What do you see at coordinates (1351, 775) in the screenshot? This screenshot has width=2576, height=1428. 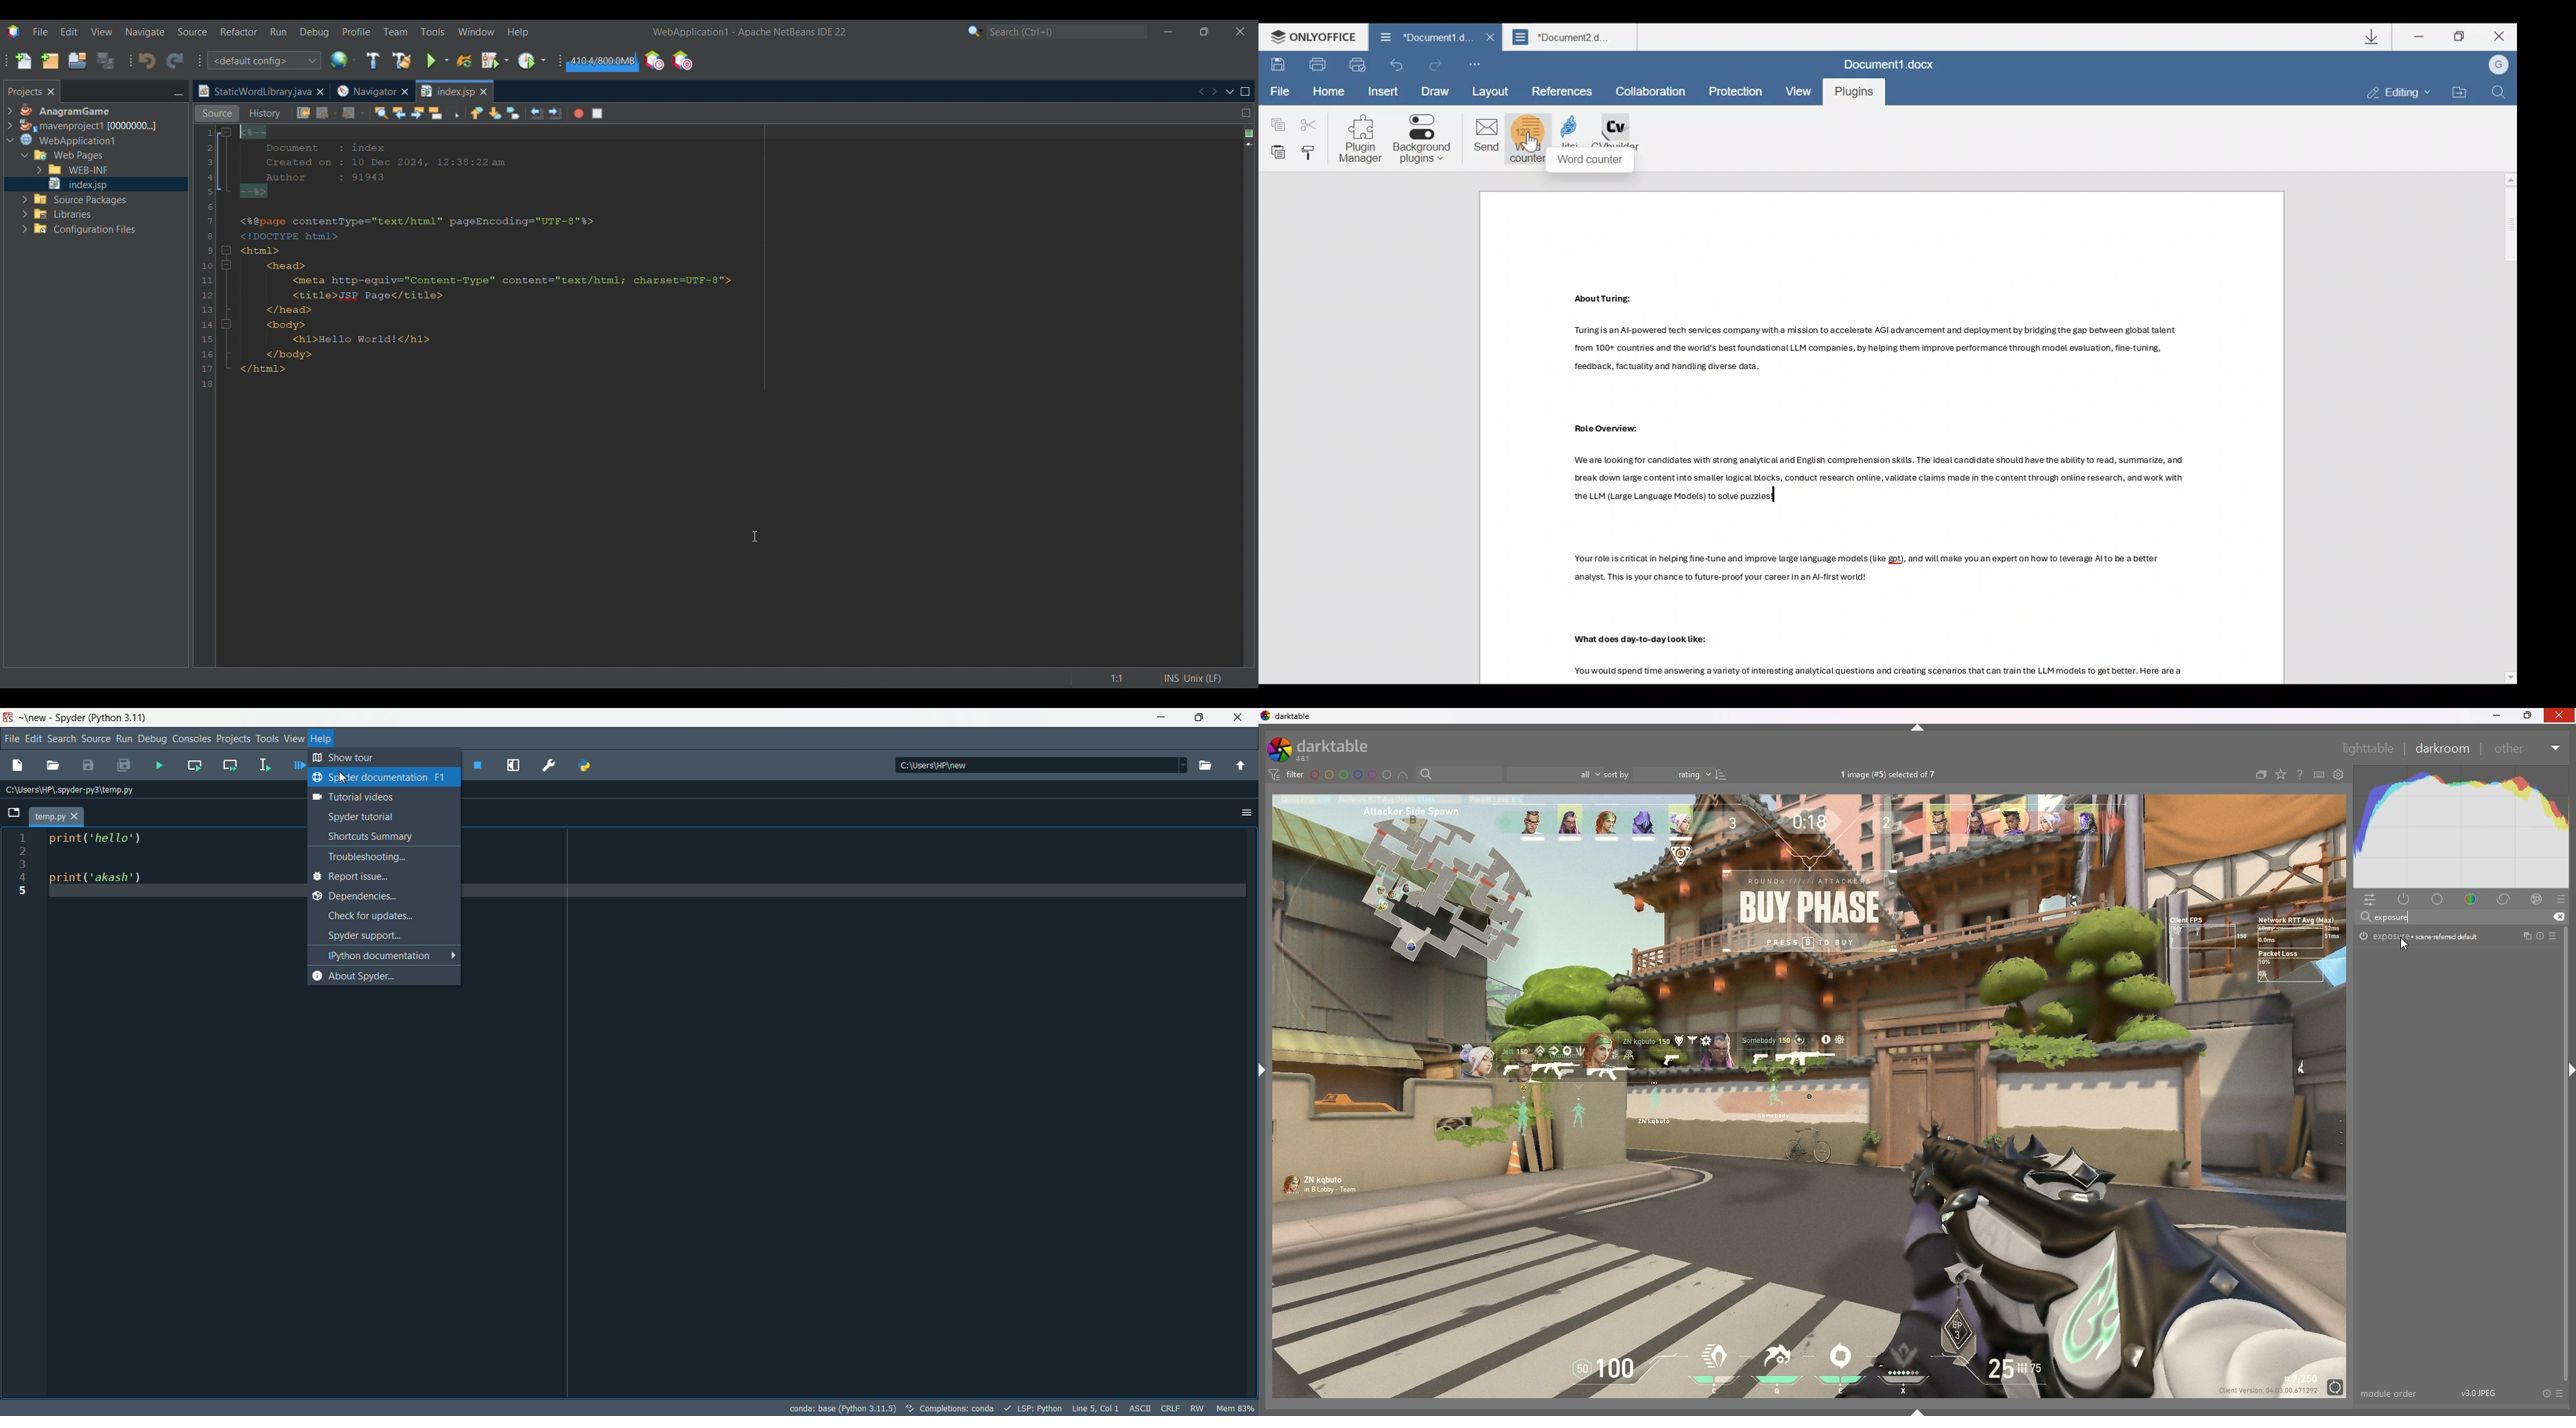 I see `color labels` at bounding box center [1351, 775].